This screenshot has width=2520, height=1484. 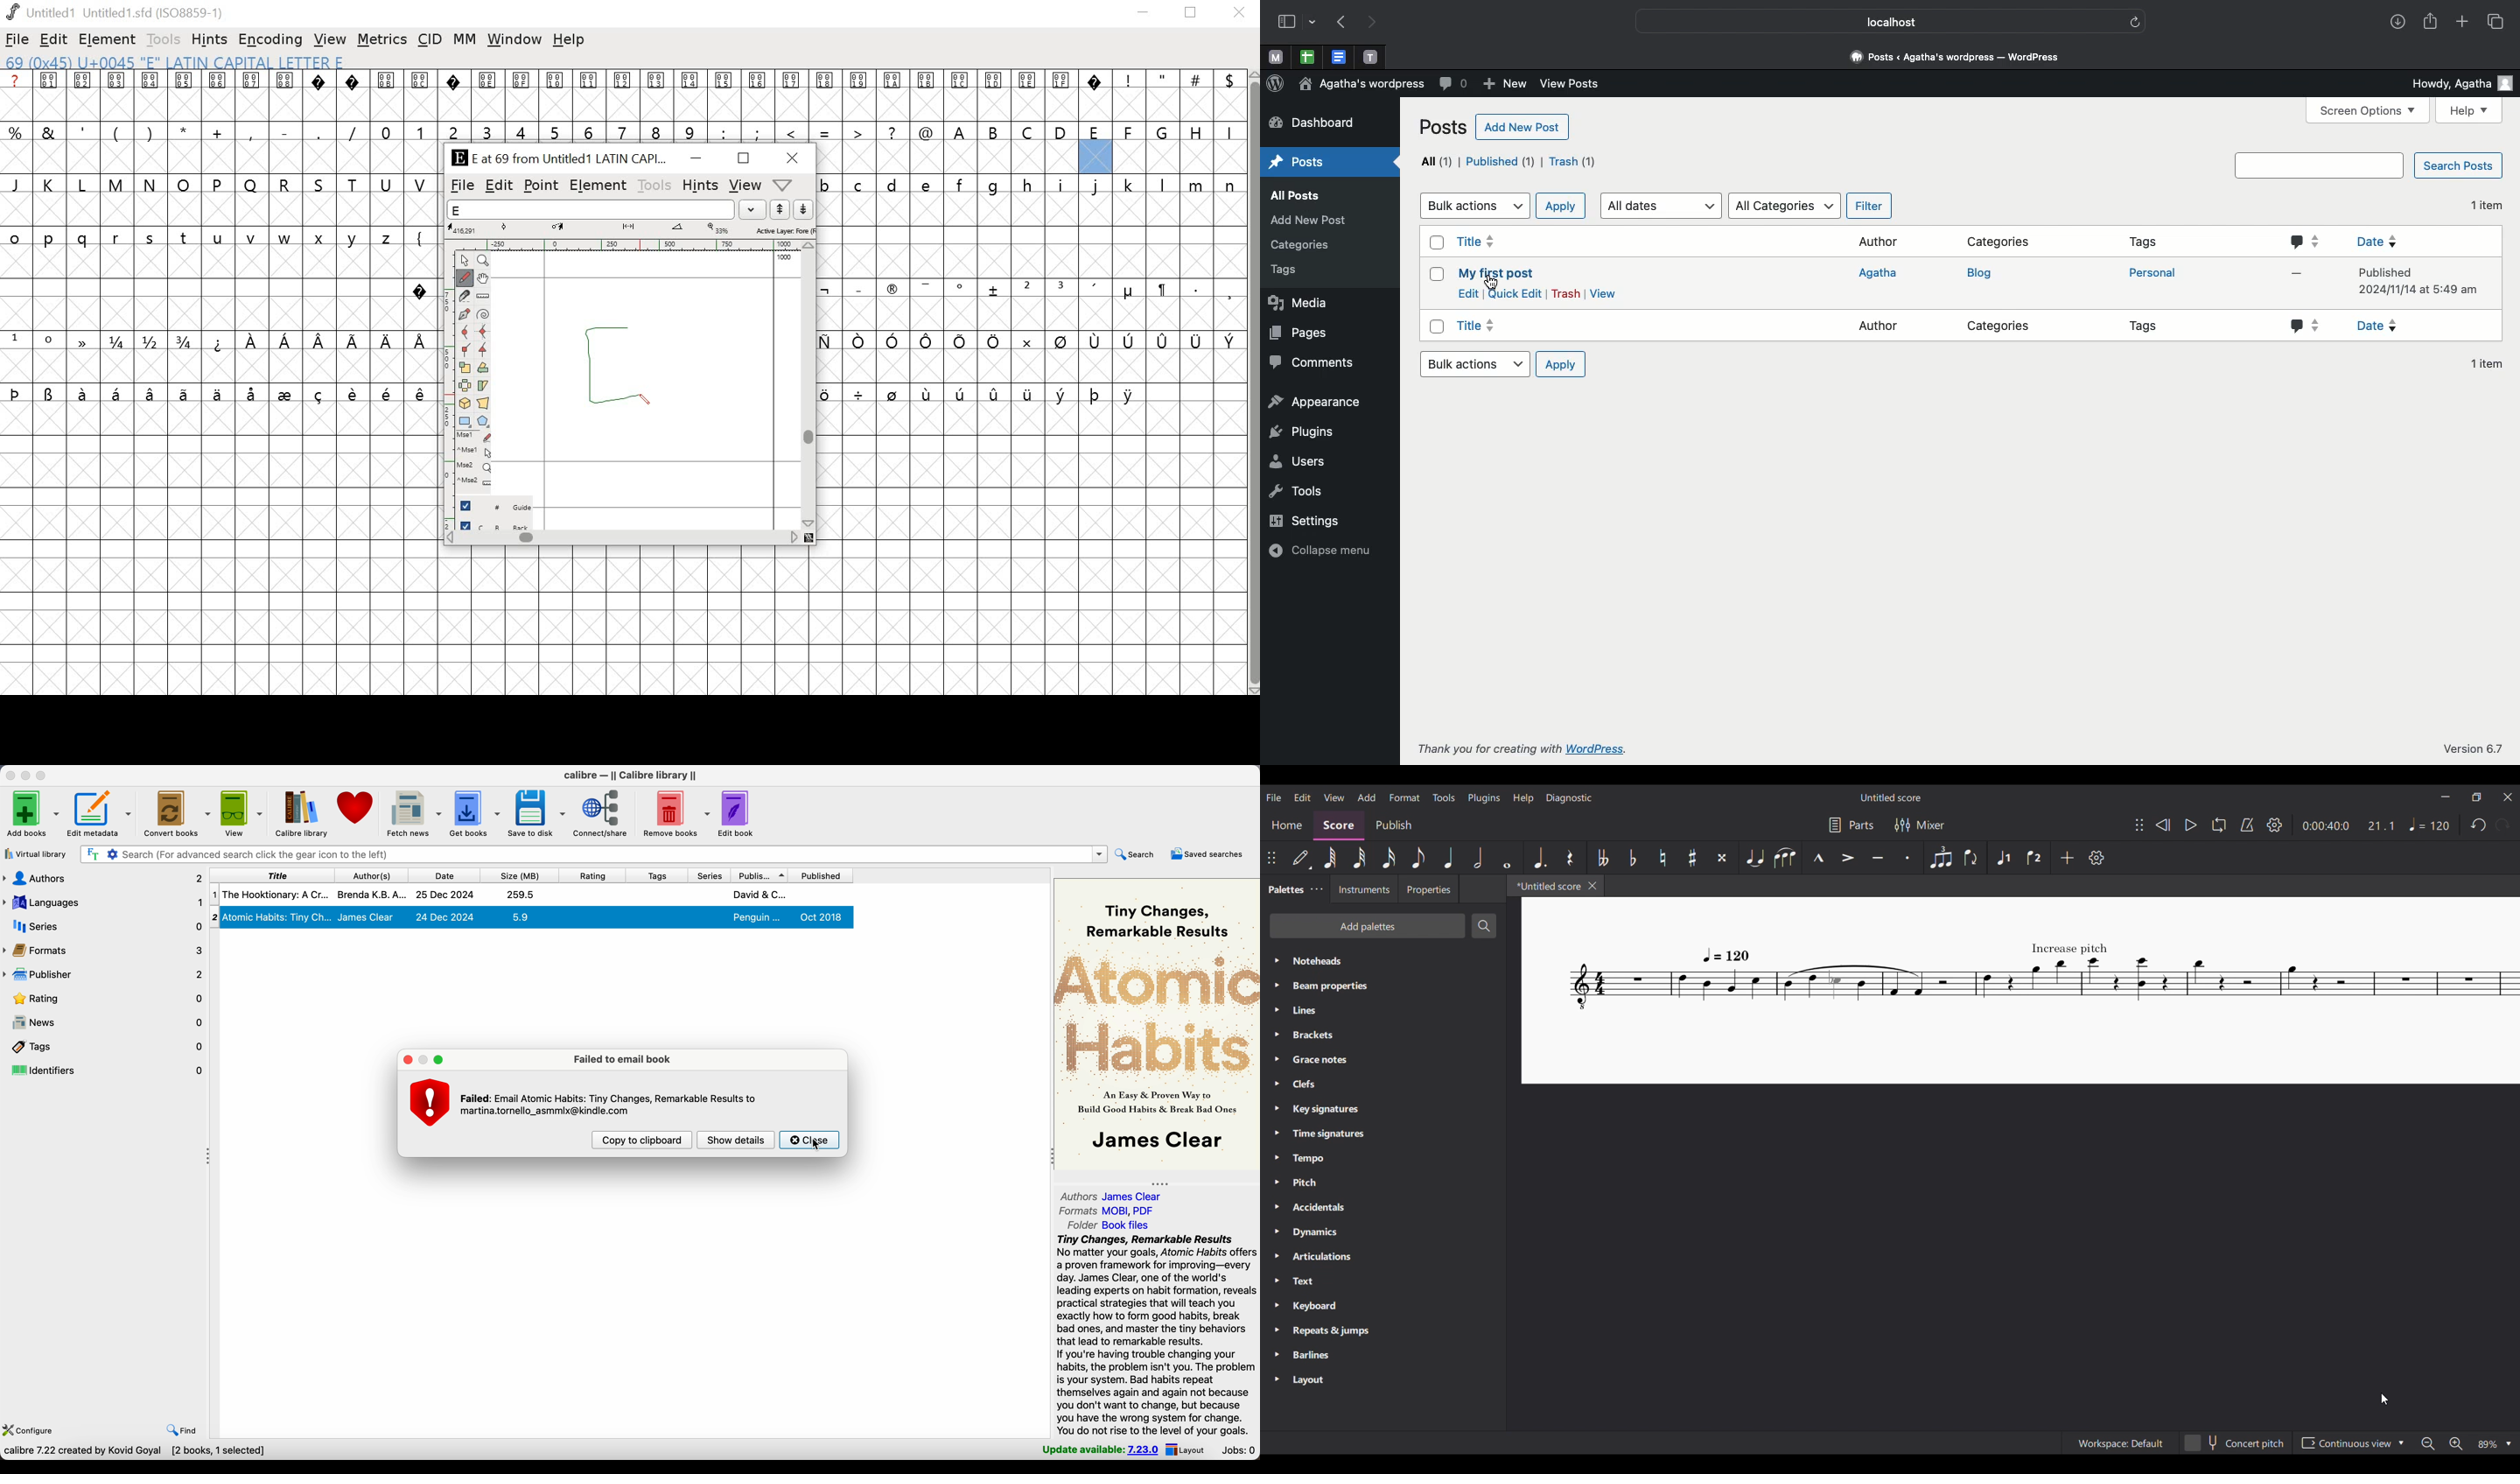 What do you see at coordinates (818, 1144) in the screenshot?
I see `Cursor` at bounding box center [818, 1144].